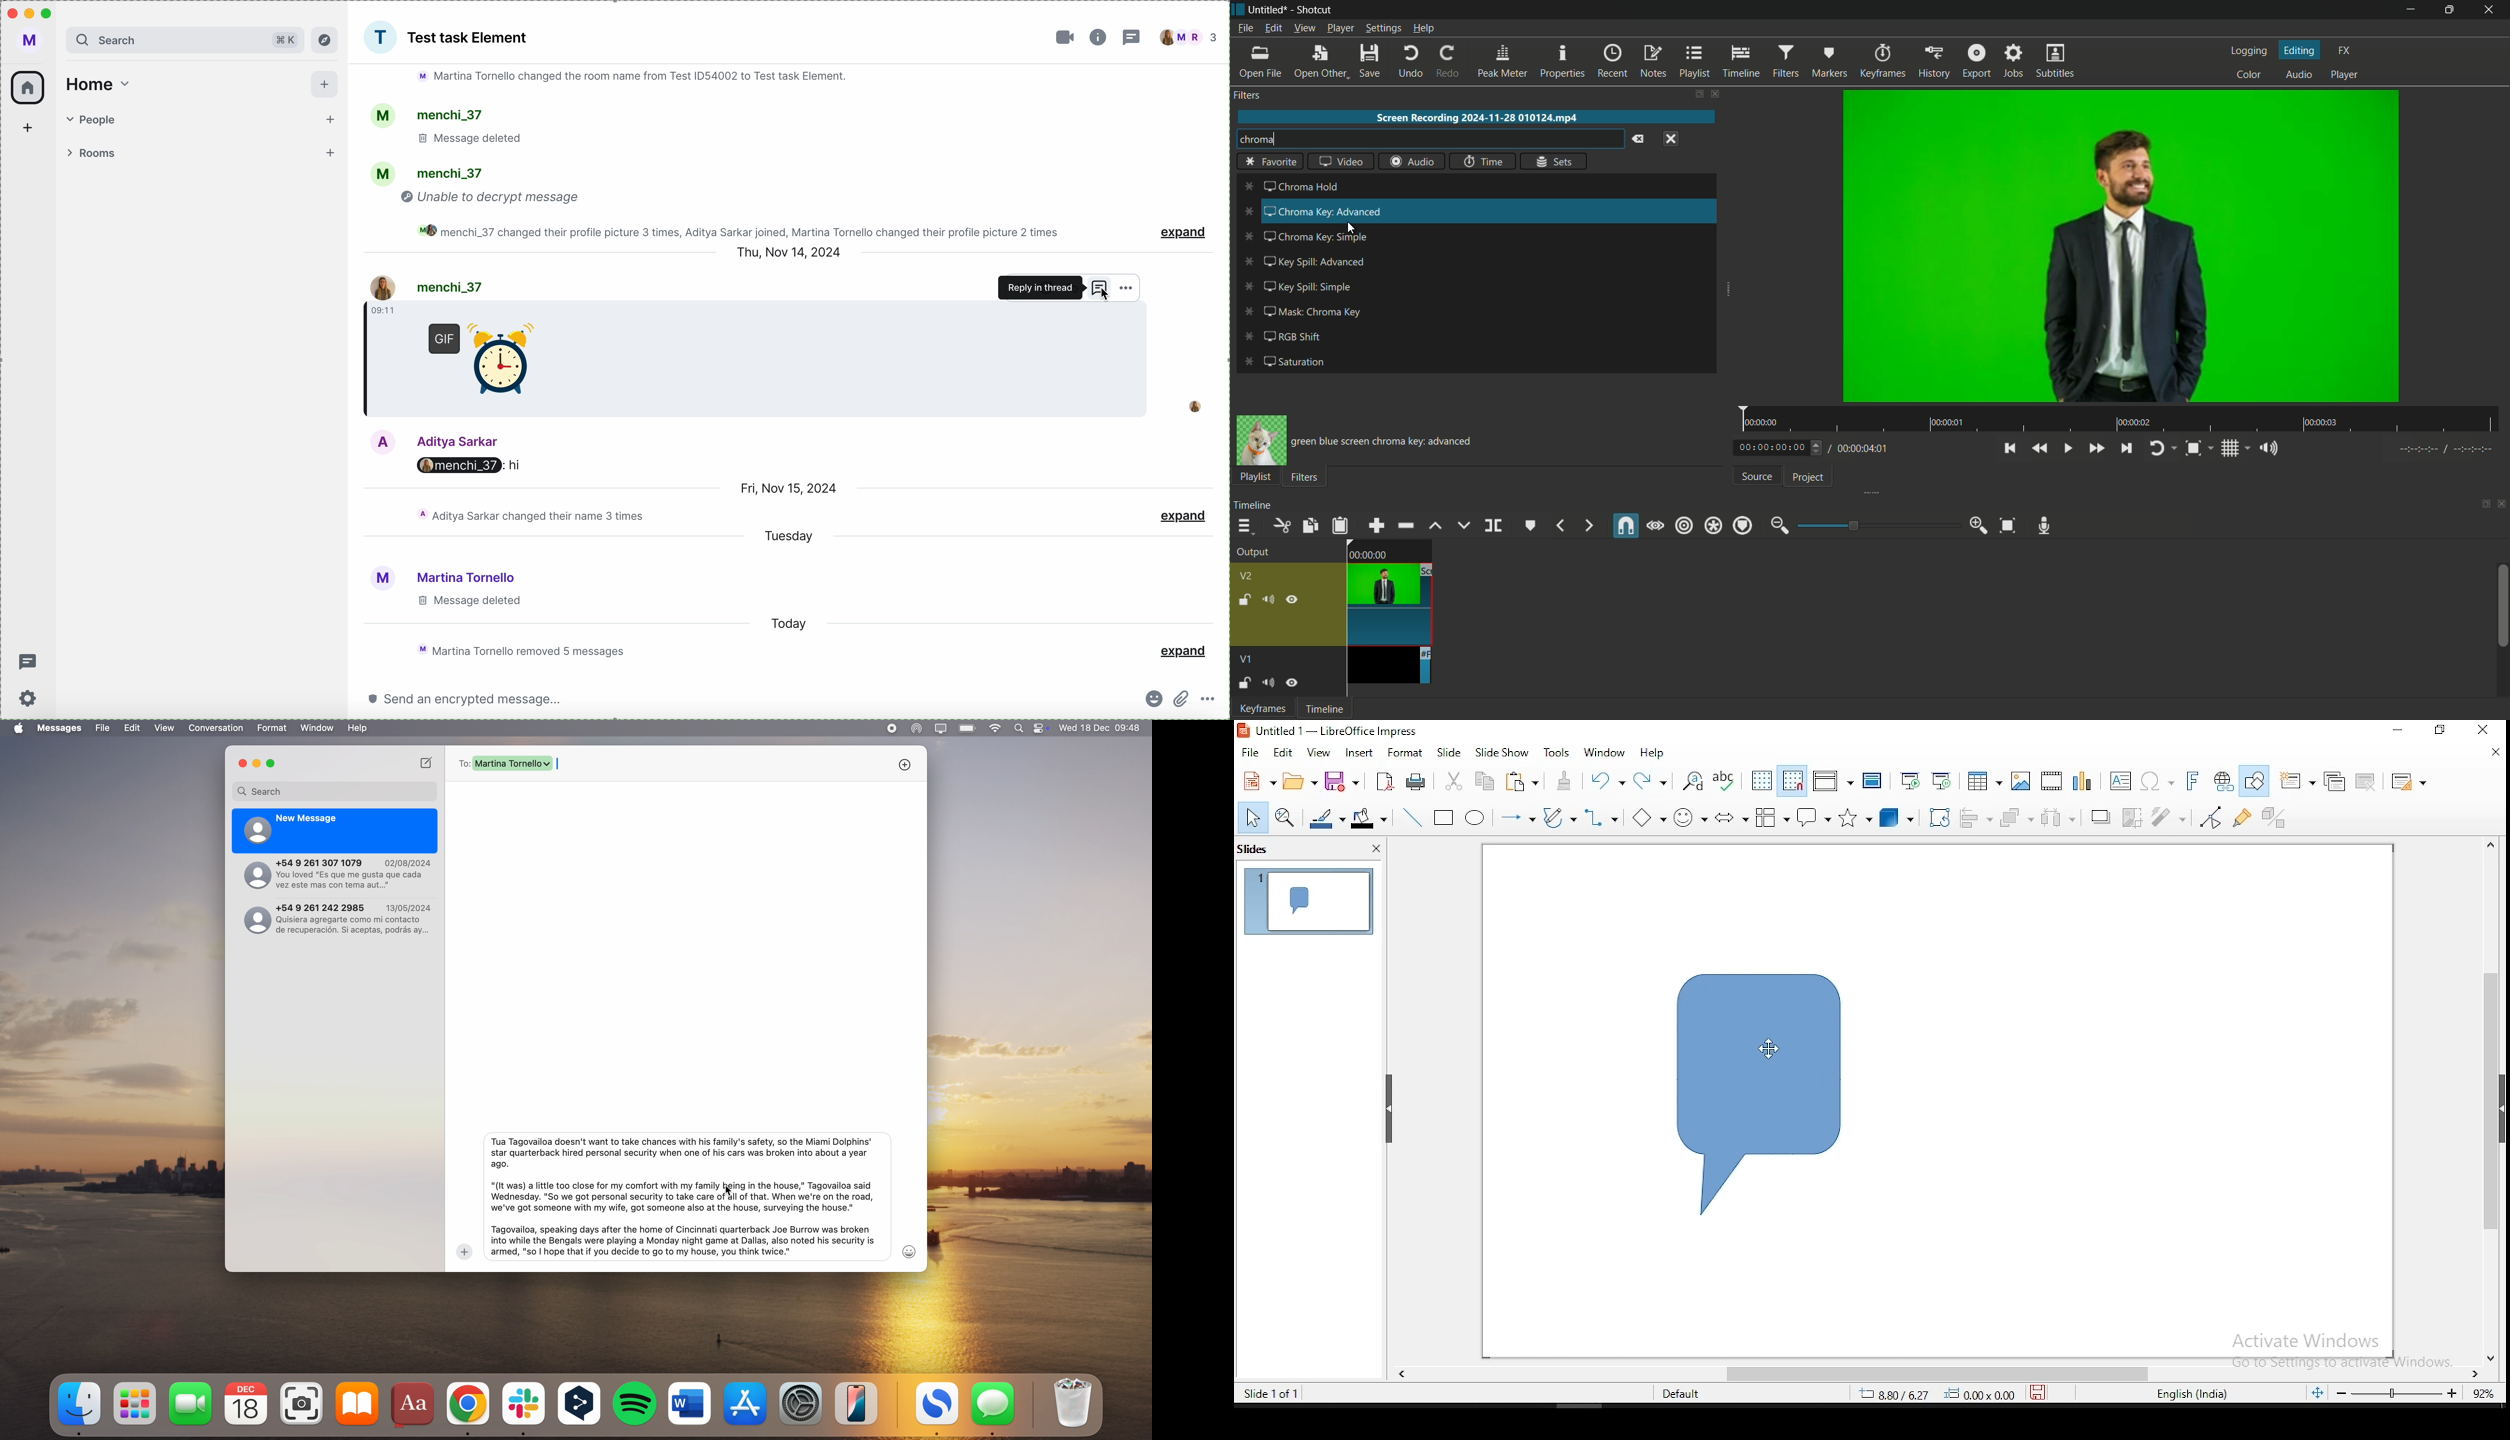  Describe the element at coordinates (563, 766) in the screenshot. I see `typing cursor` at that location.